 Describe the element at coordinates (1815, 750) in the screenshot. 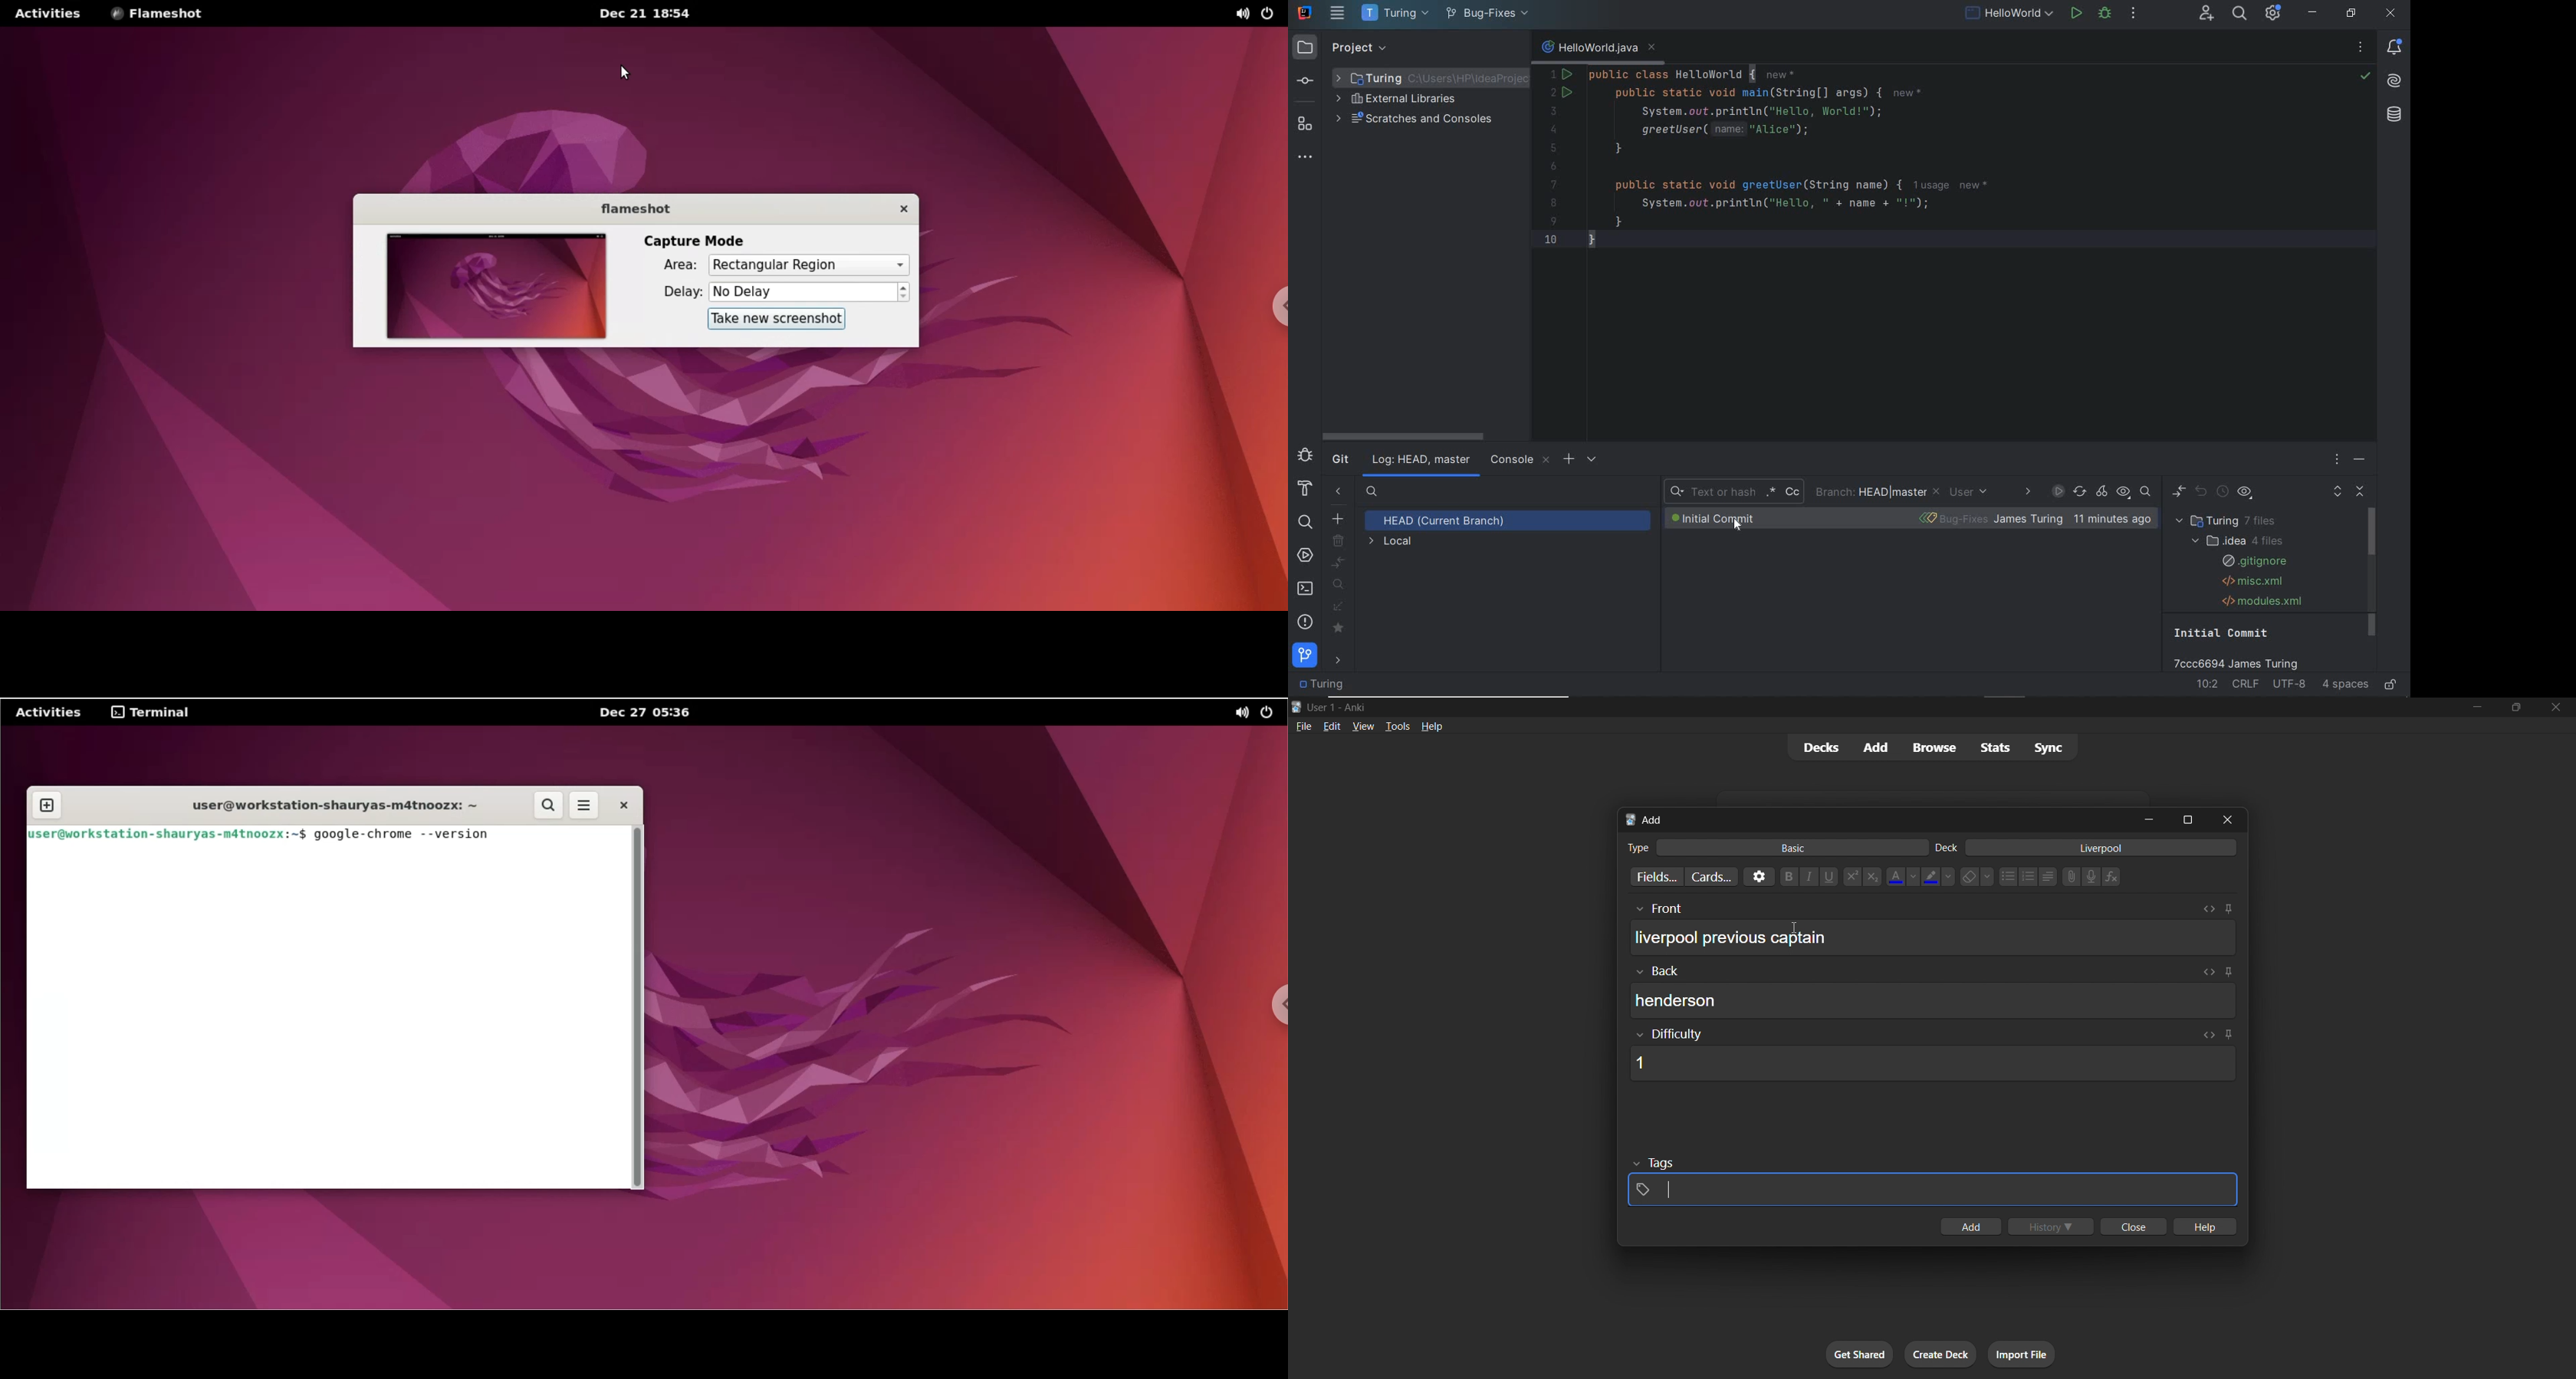

I see `decks` at that location.